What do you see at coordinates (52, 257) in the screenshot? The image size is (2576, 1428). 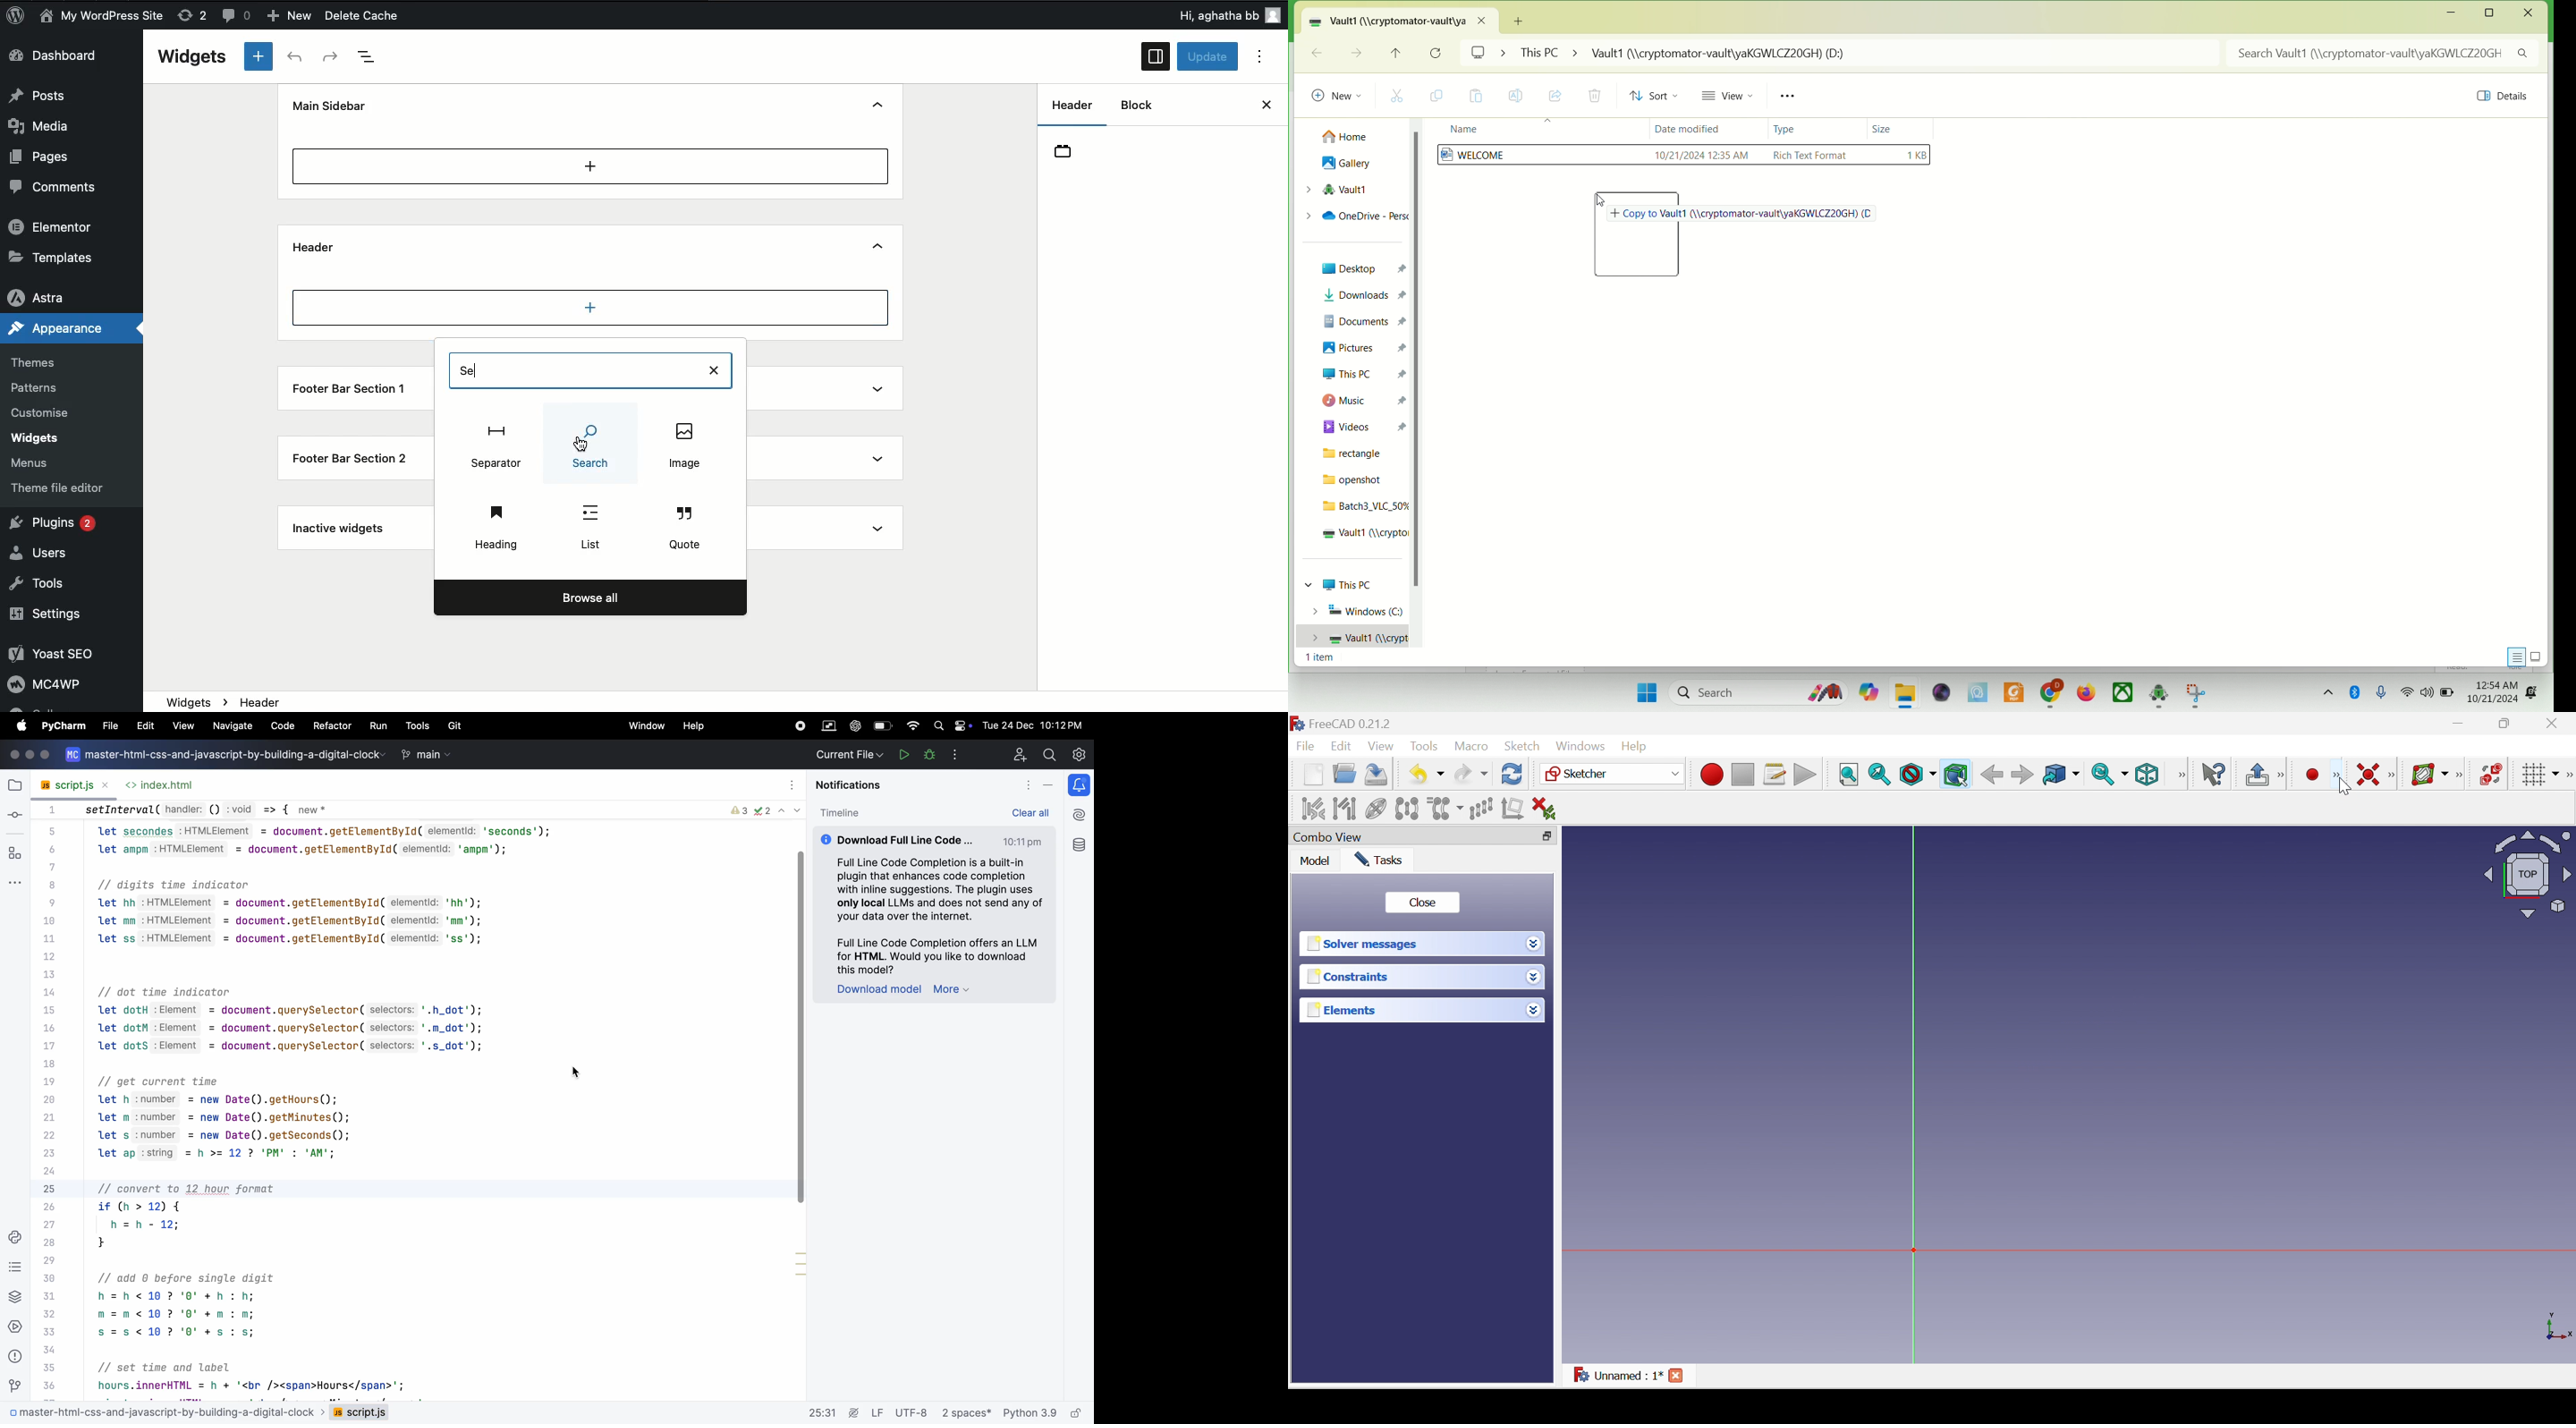 I see `Templates` at bounding box center [52, 257].